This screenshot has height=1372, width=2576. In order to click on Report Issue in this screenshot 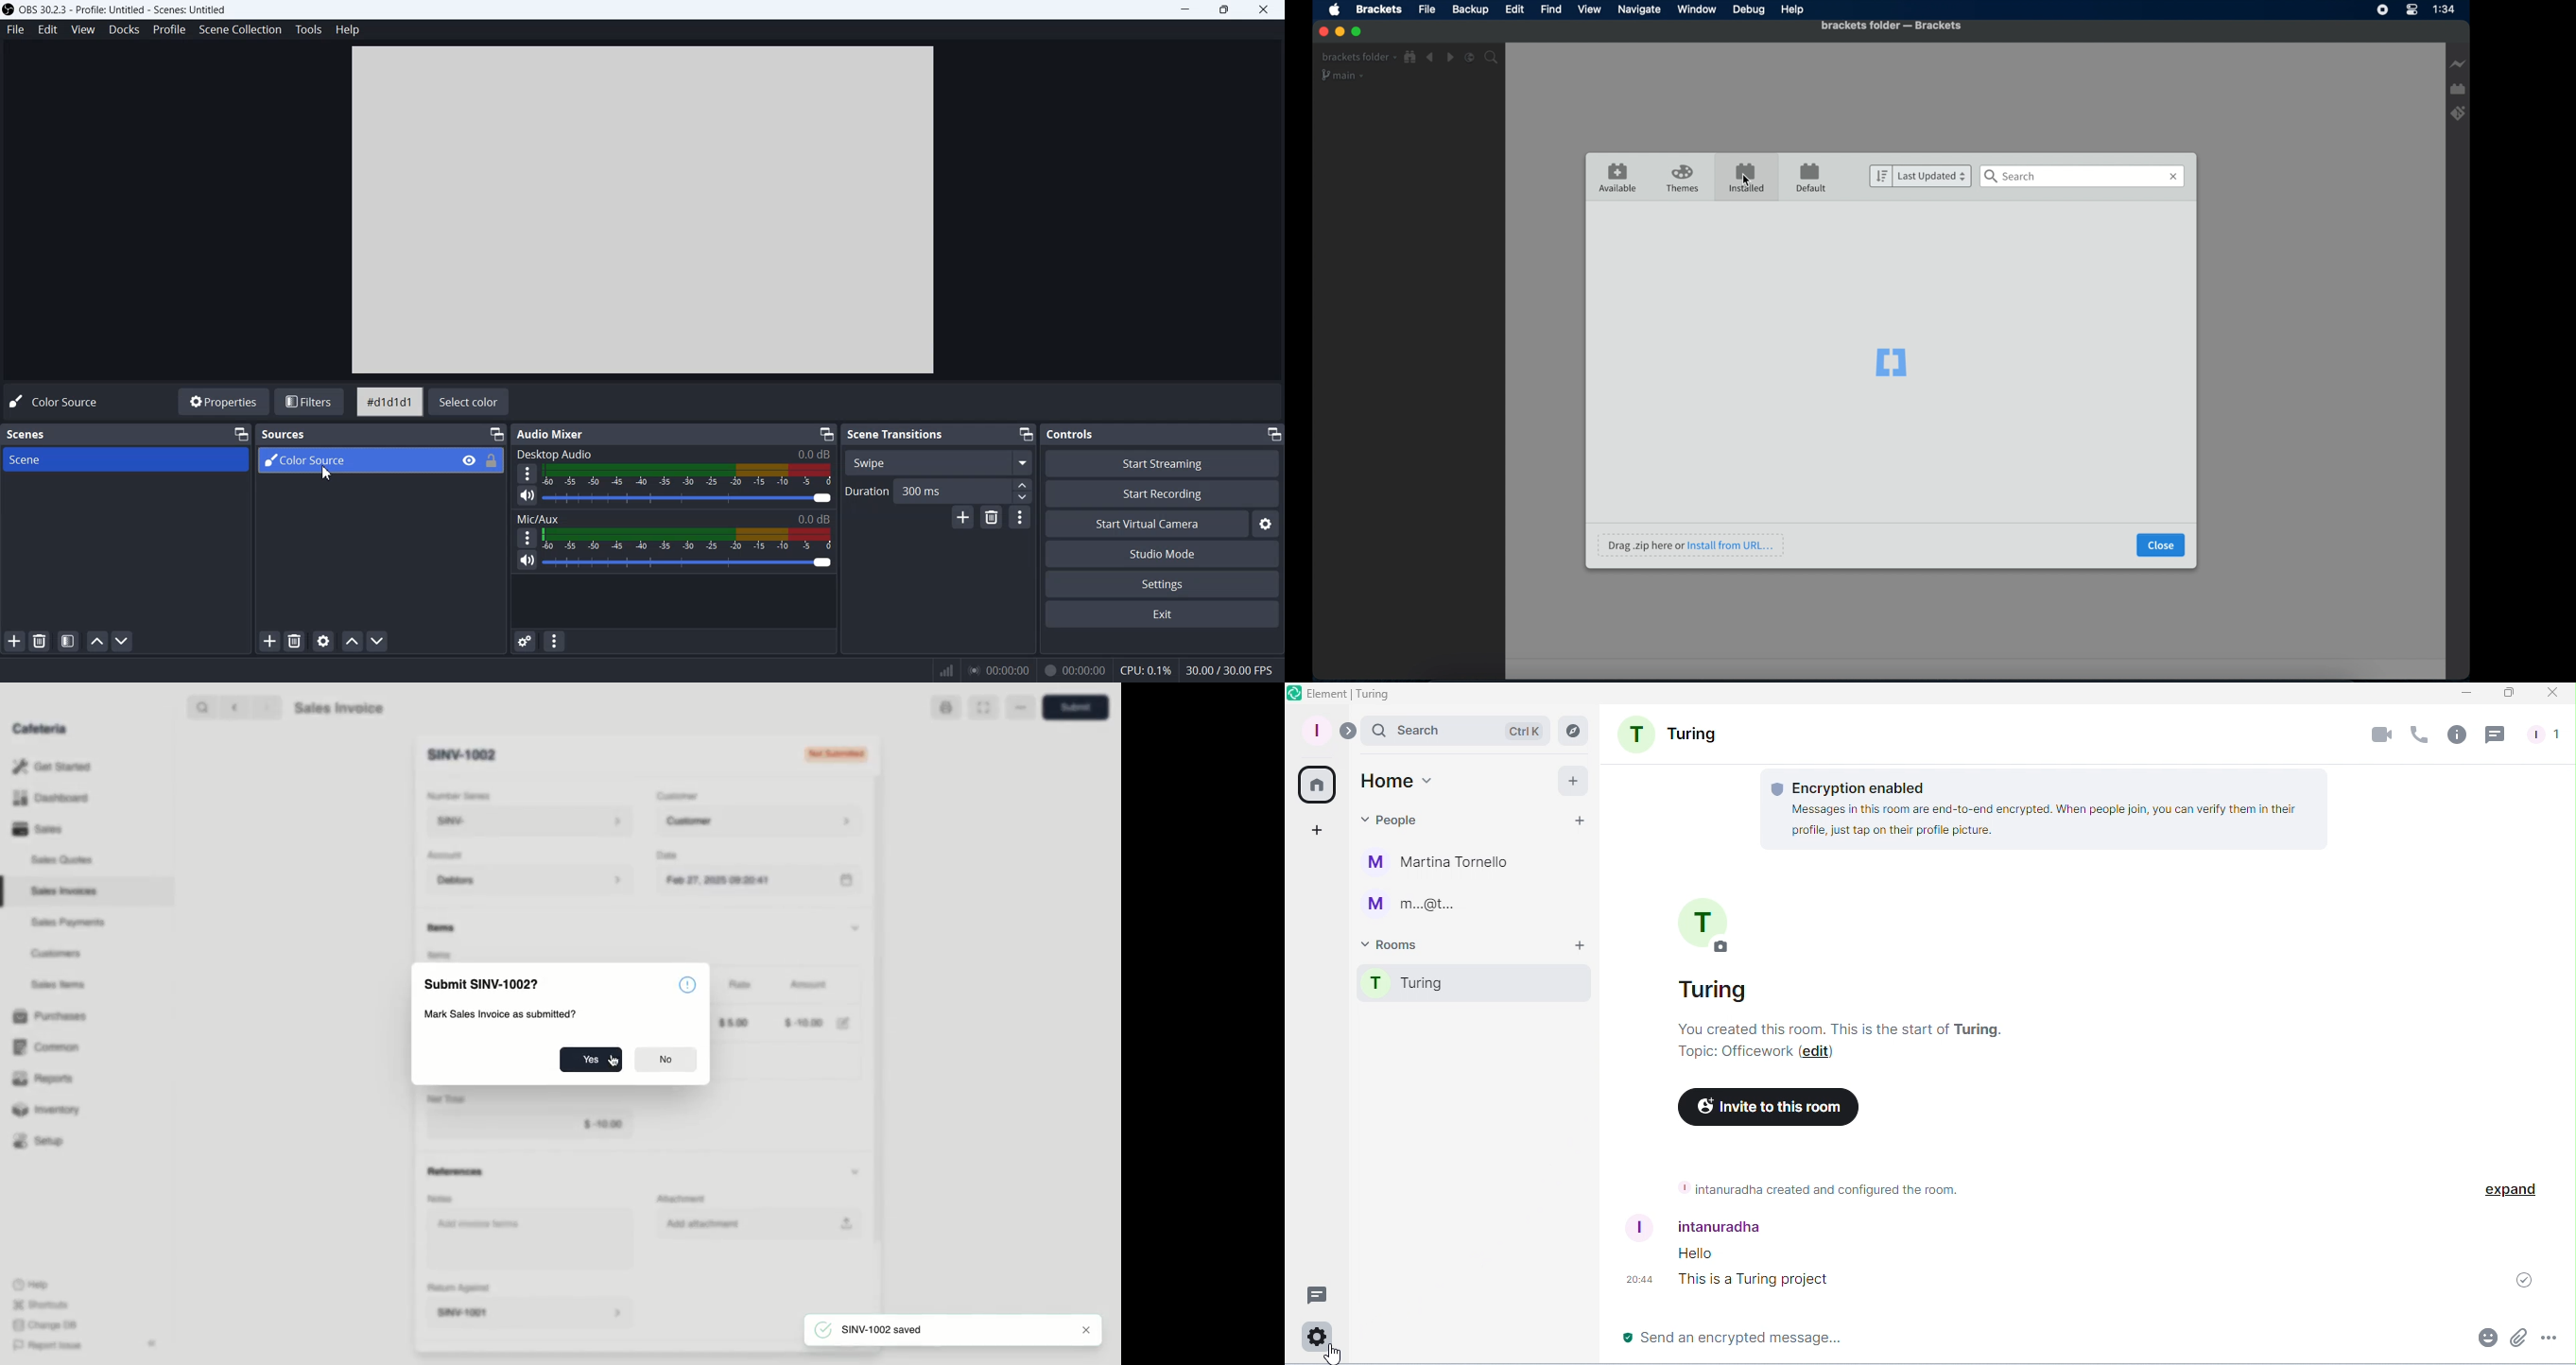, I will do `click(51, 1344)`.